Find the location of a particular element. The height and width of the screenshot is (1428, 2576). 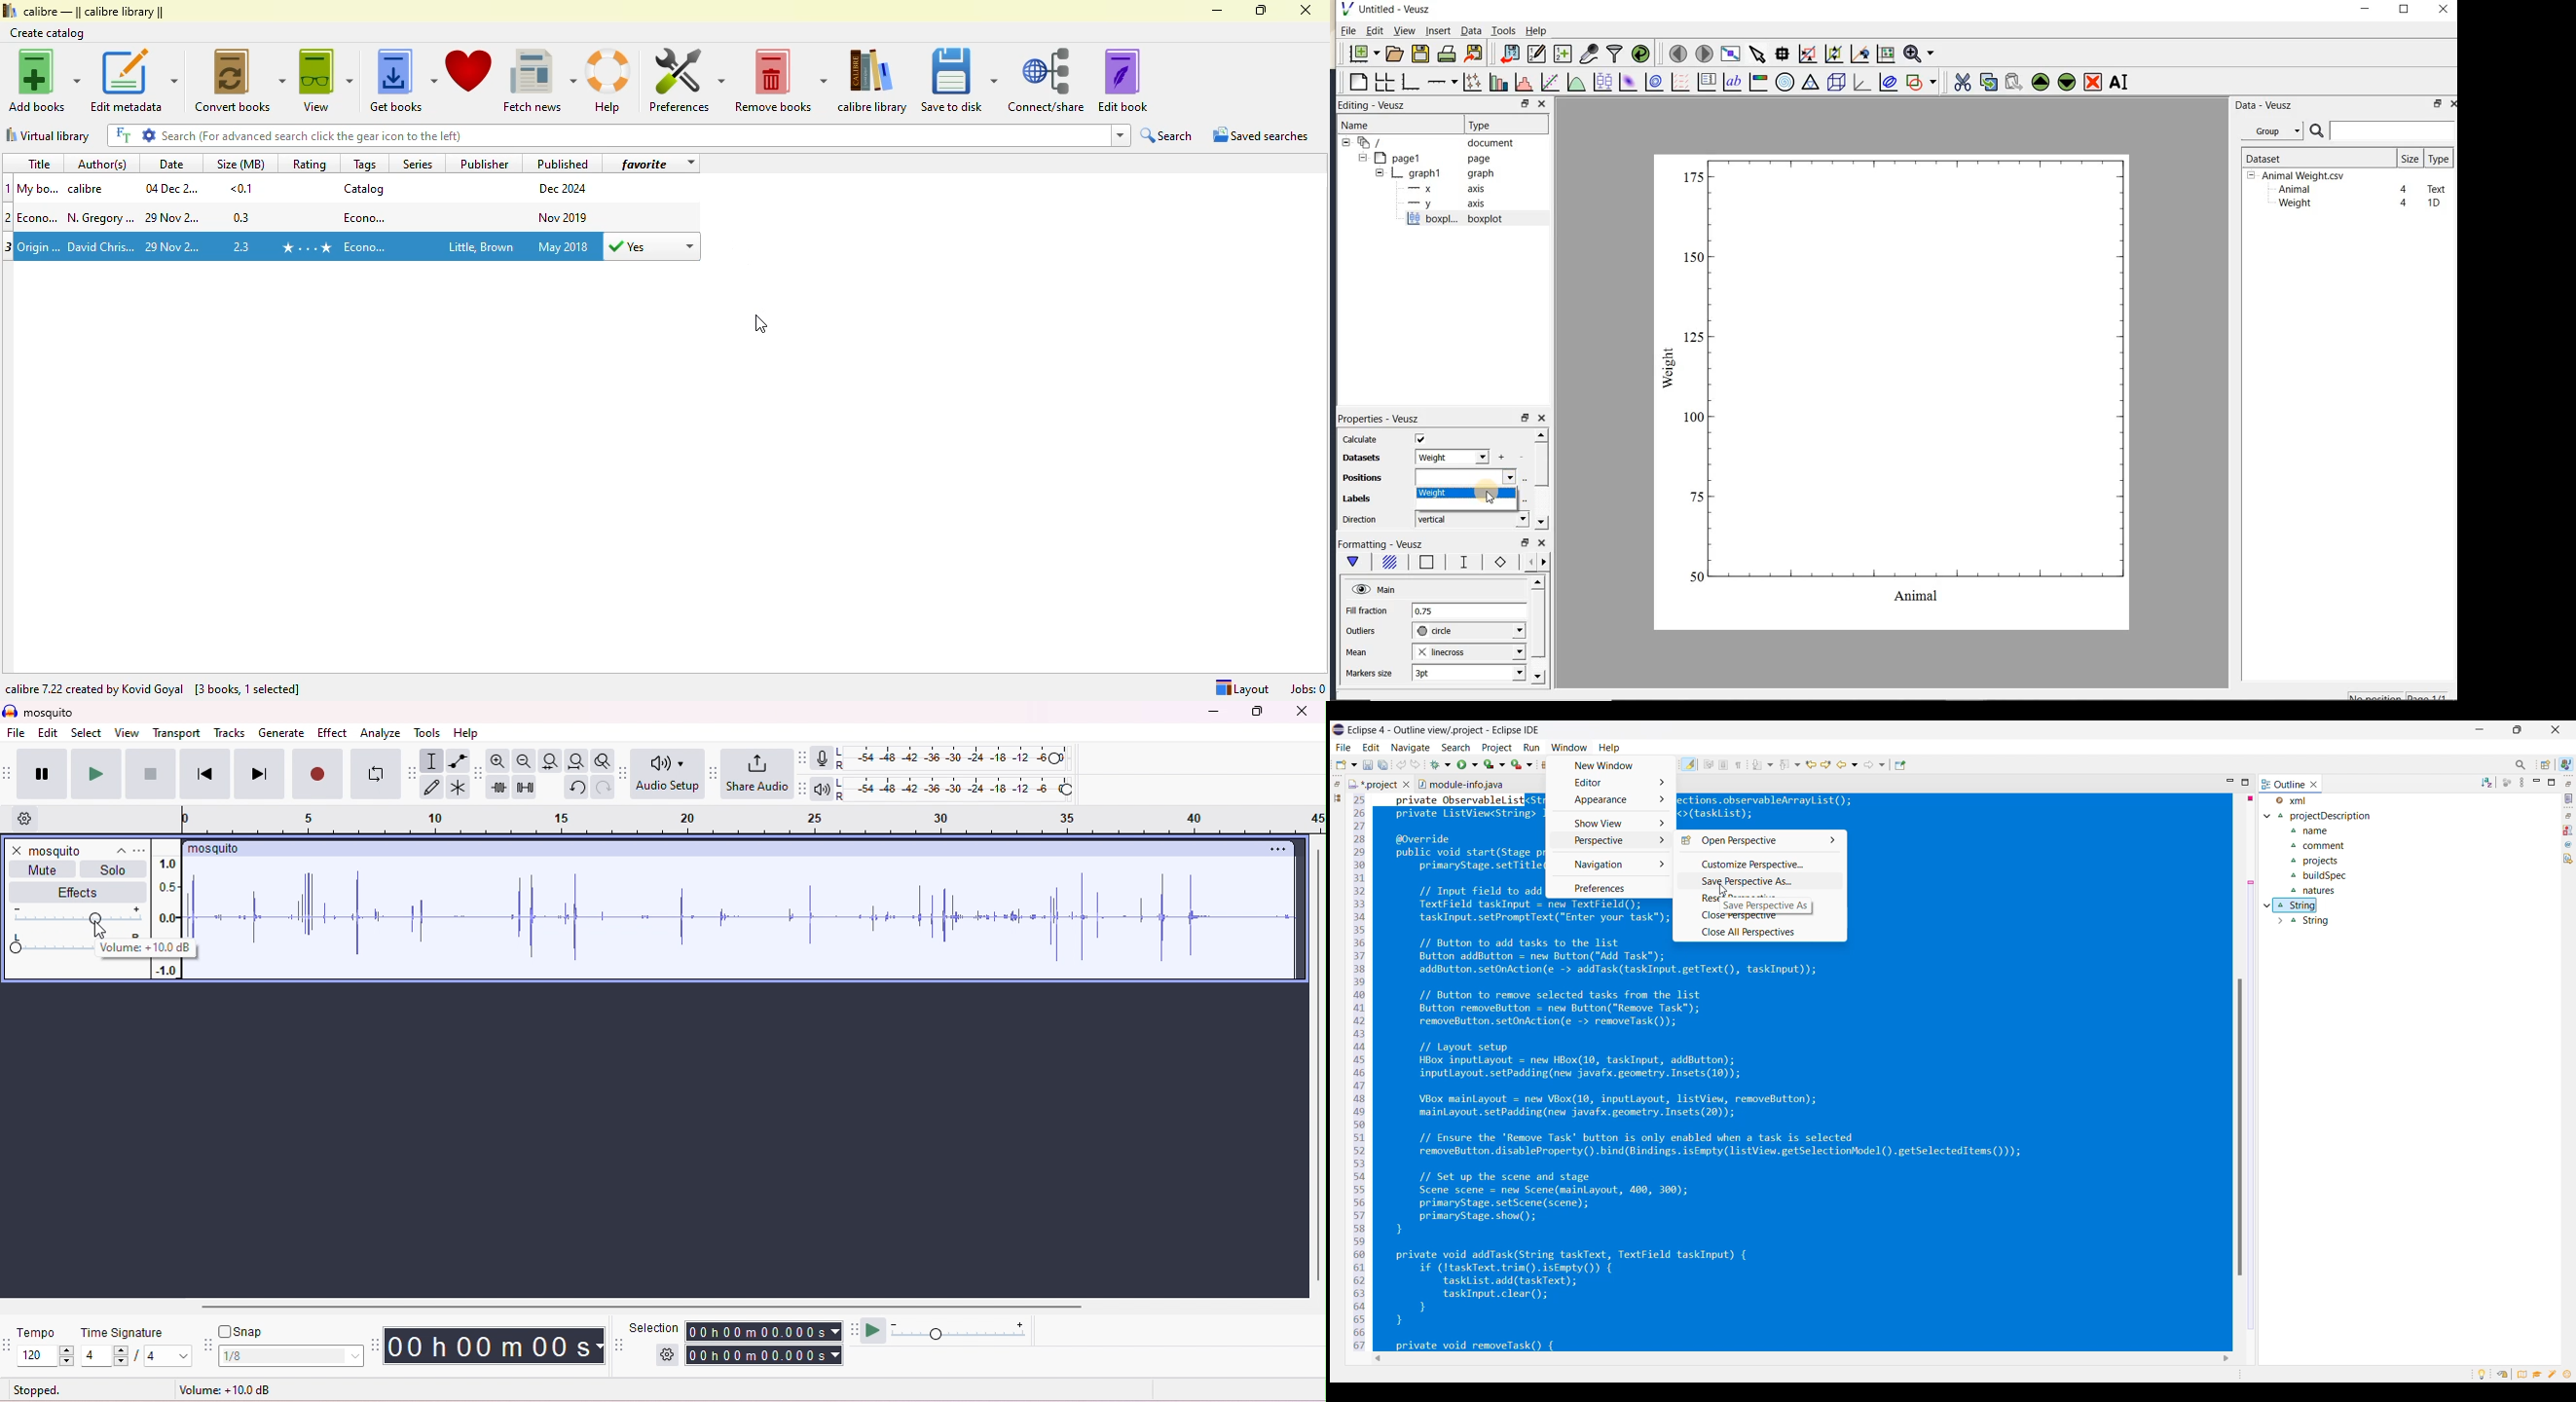

select tempo is located at coordinates (45, 1355).